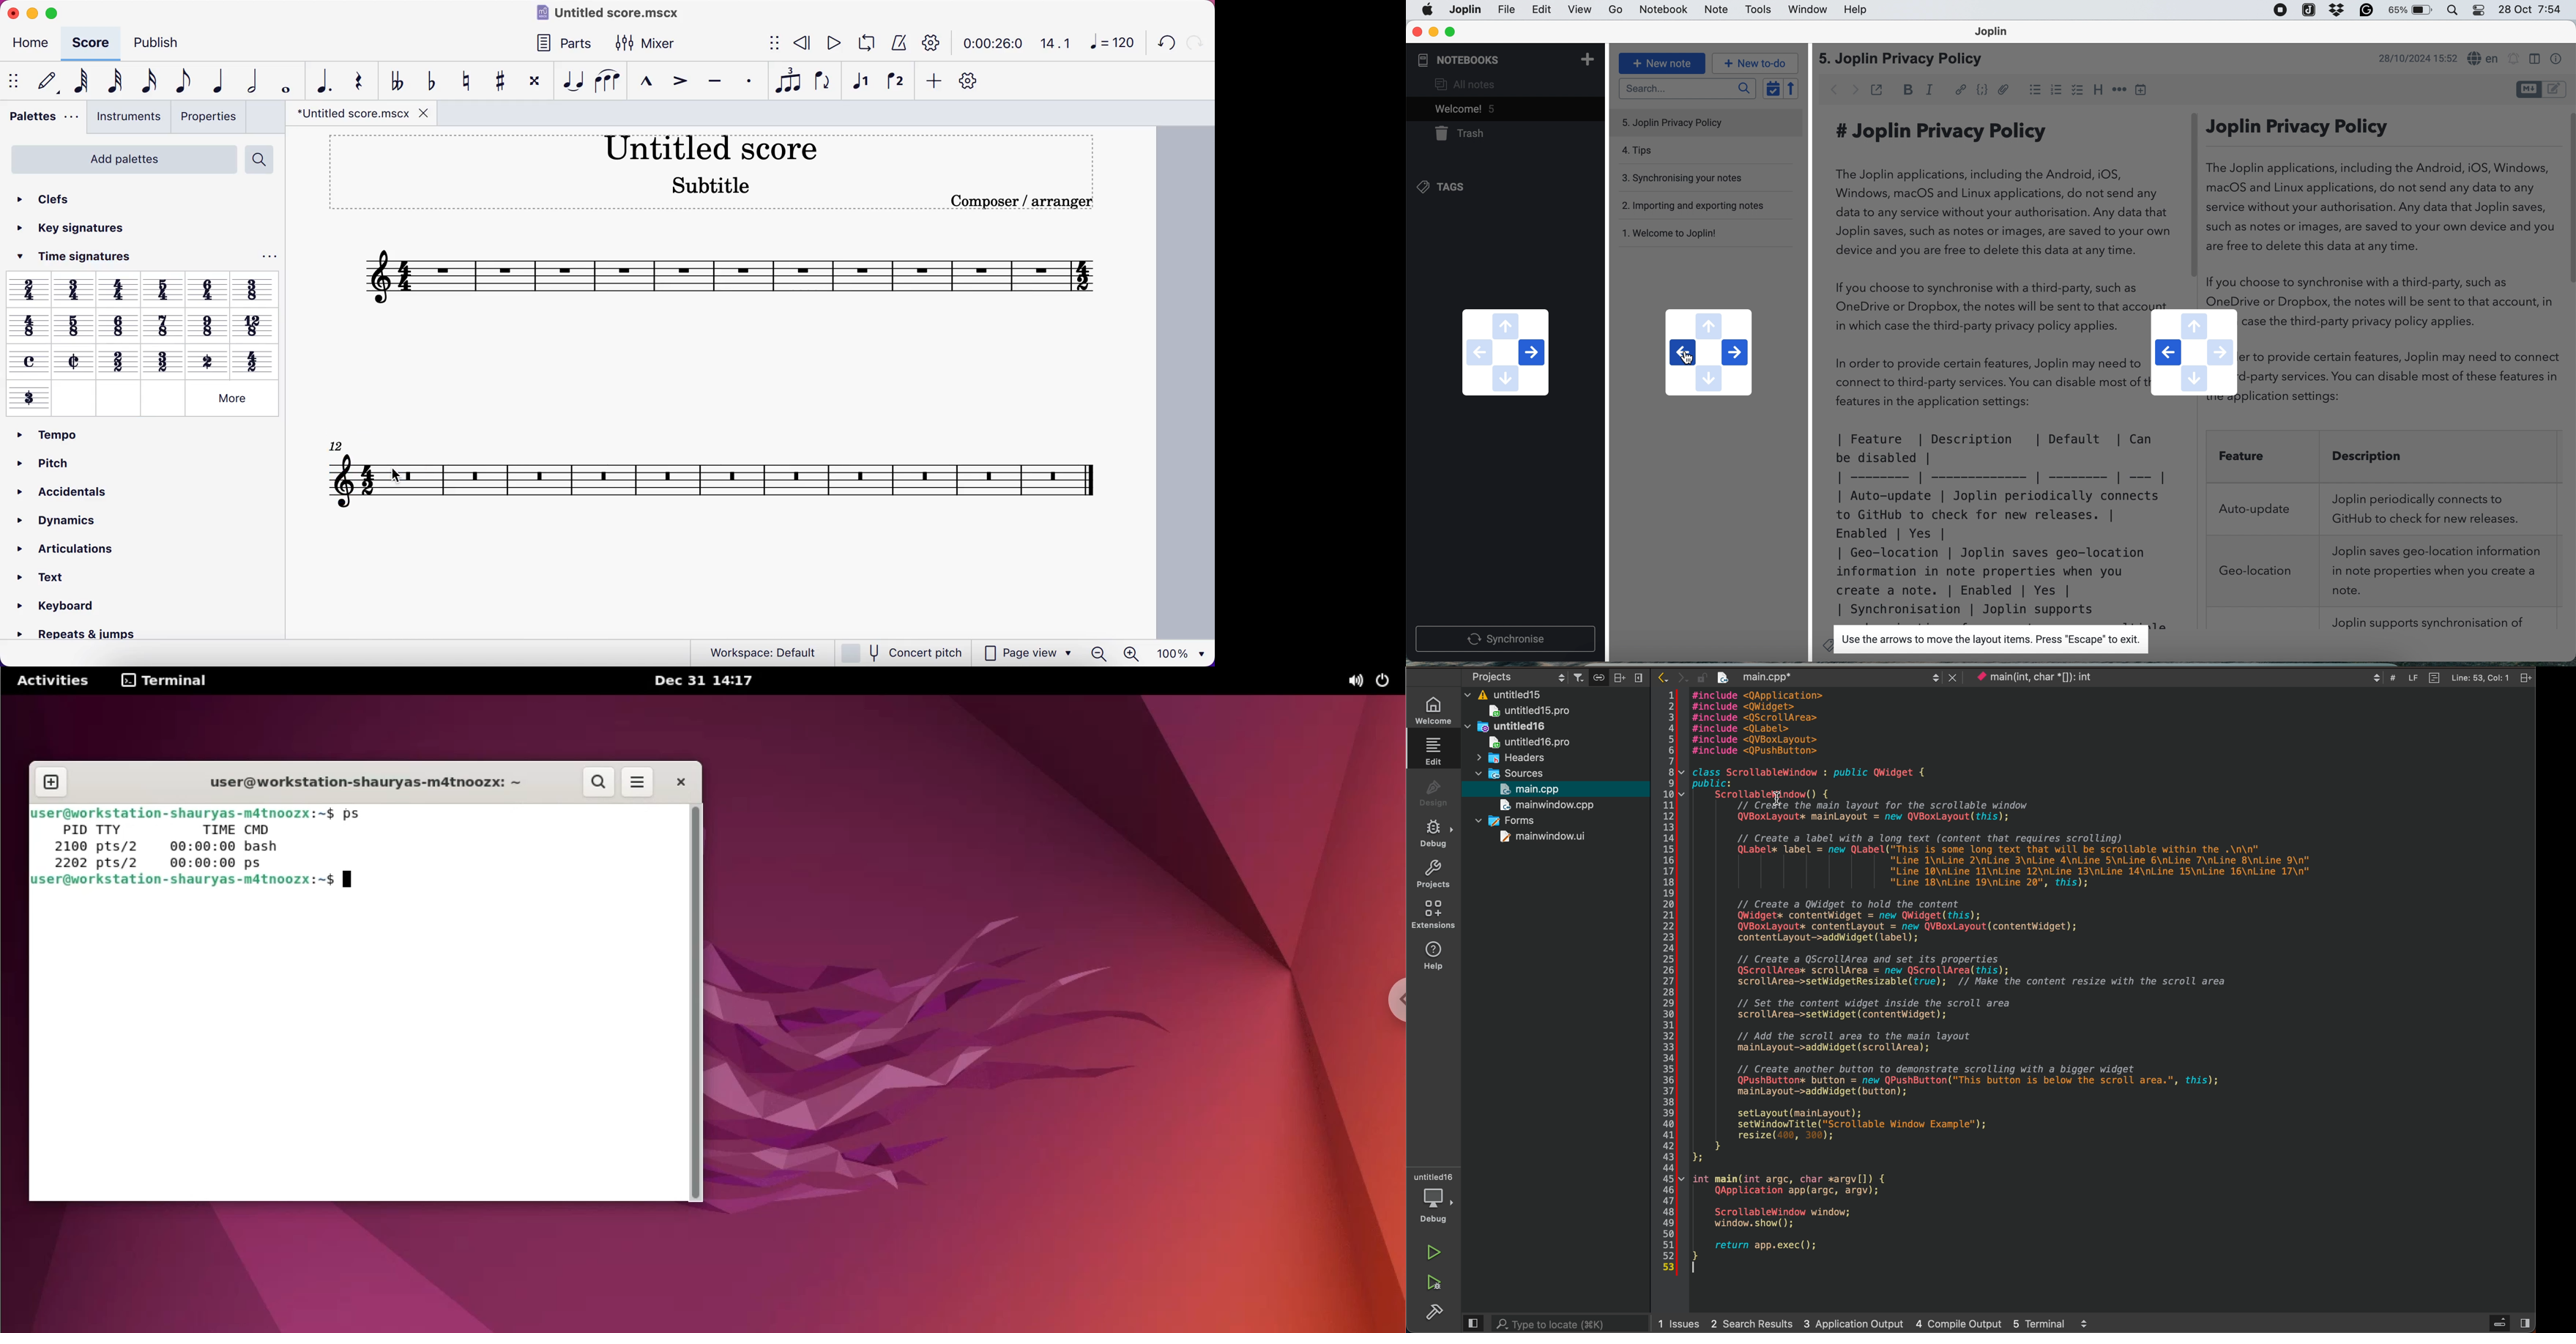 This screenshot has height=1344, width=2576. I want to click on note, so click(1715, 10).